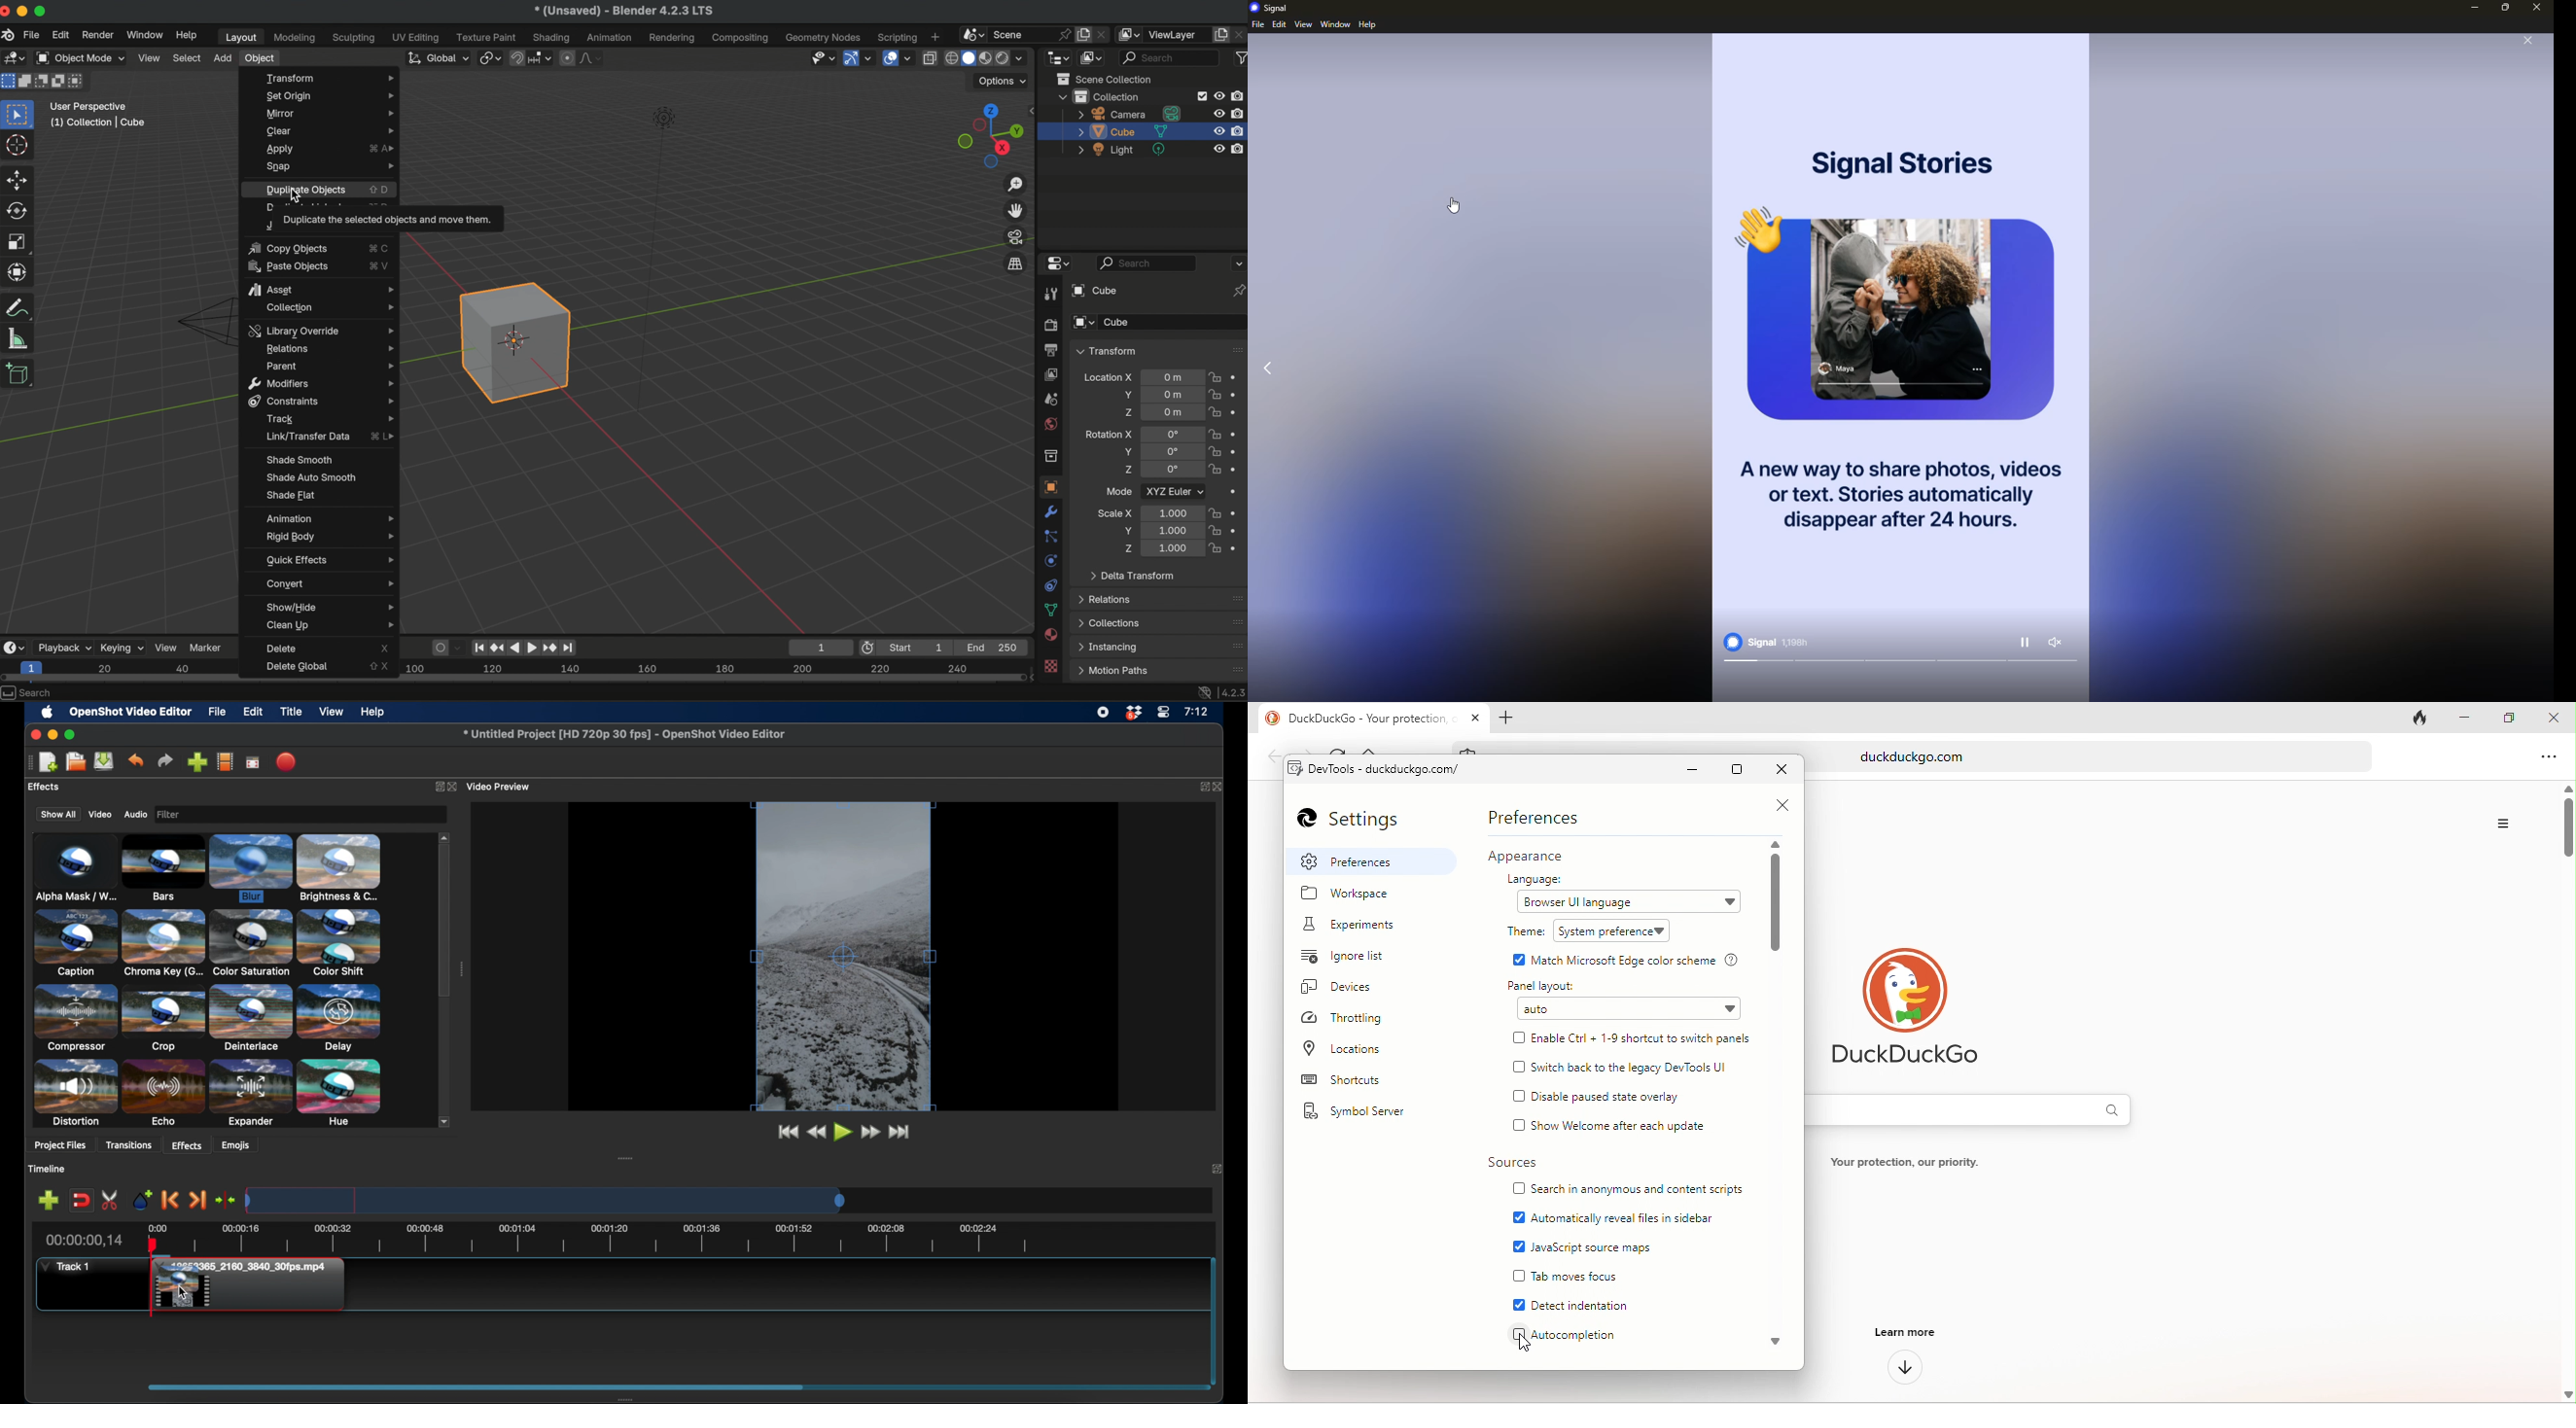  I want to click on animation, so click(611, 38).